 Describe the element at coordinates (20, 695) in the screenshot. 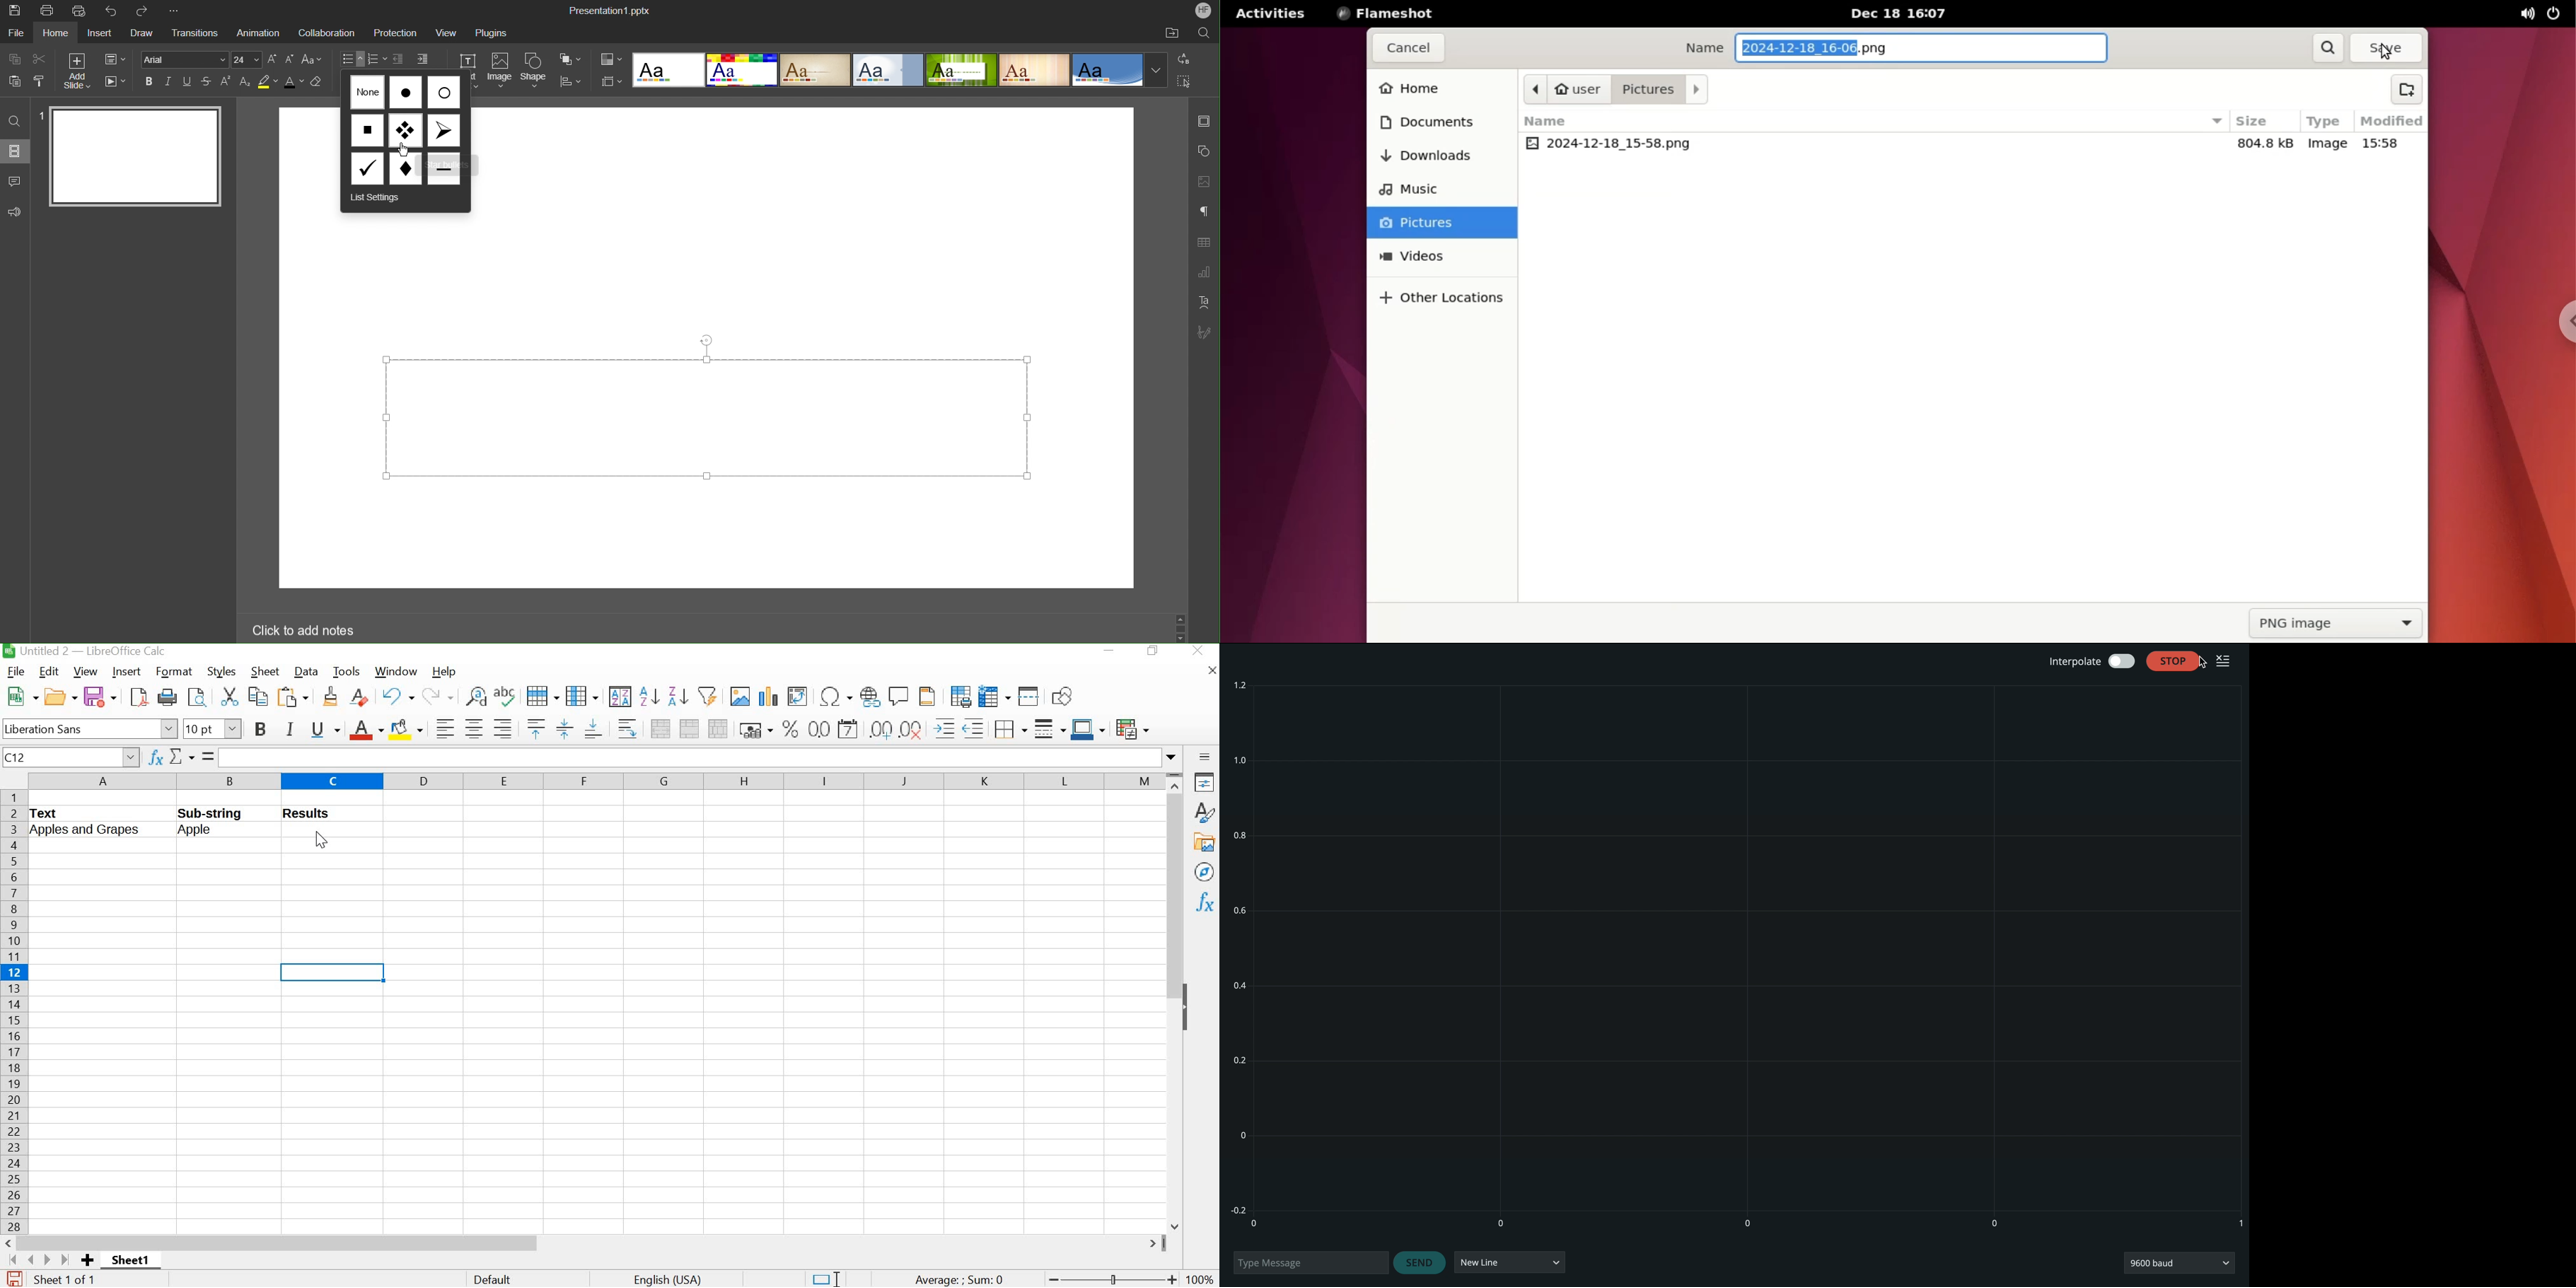

I see `new` at that location.